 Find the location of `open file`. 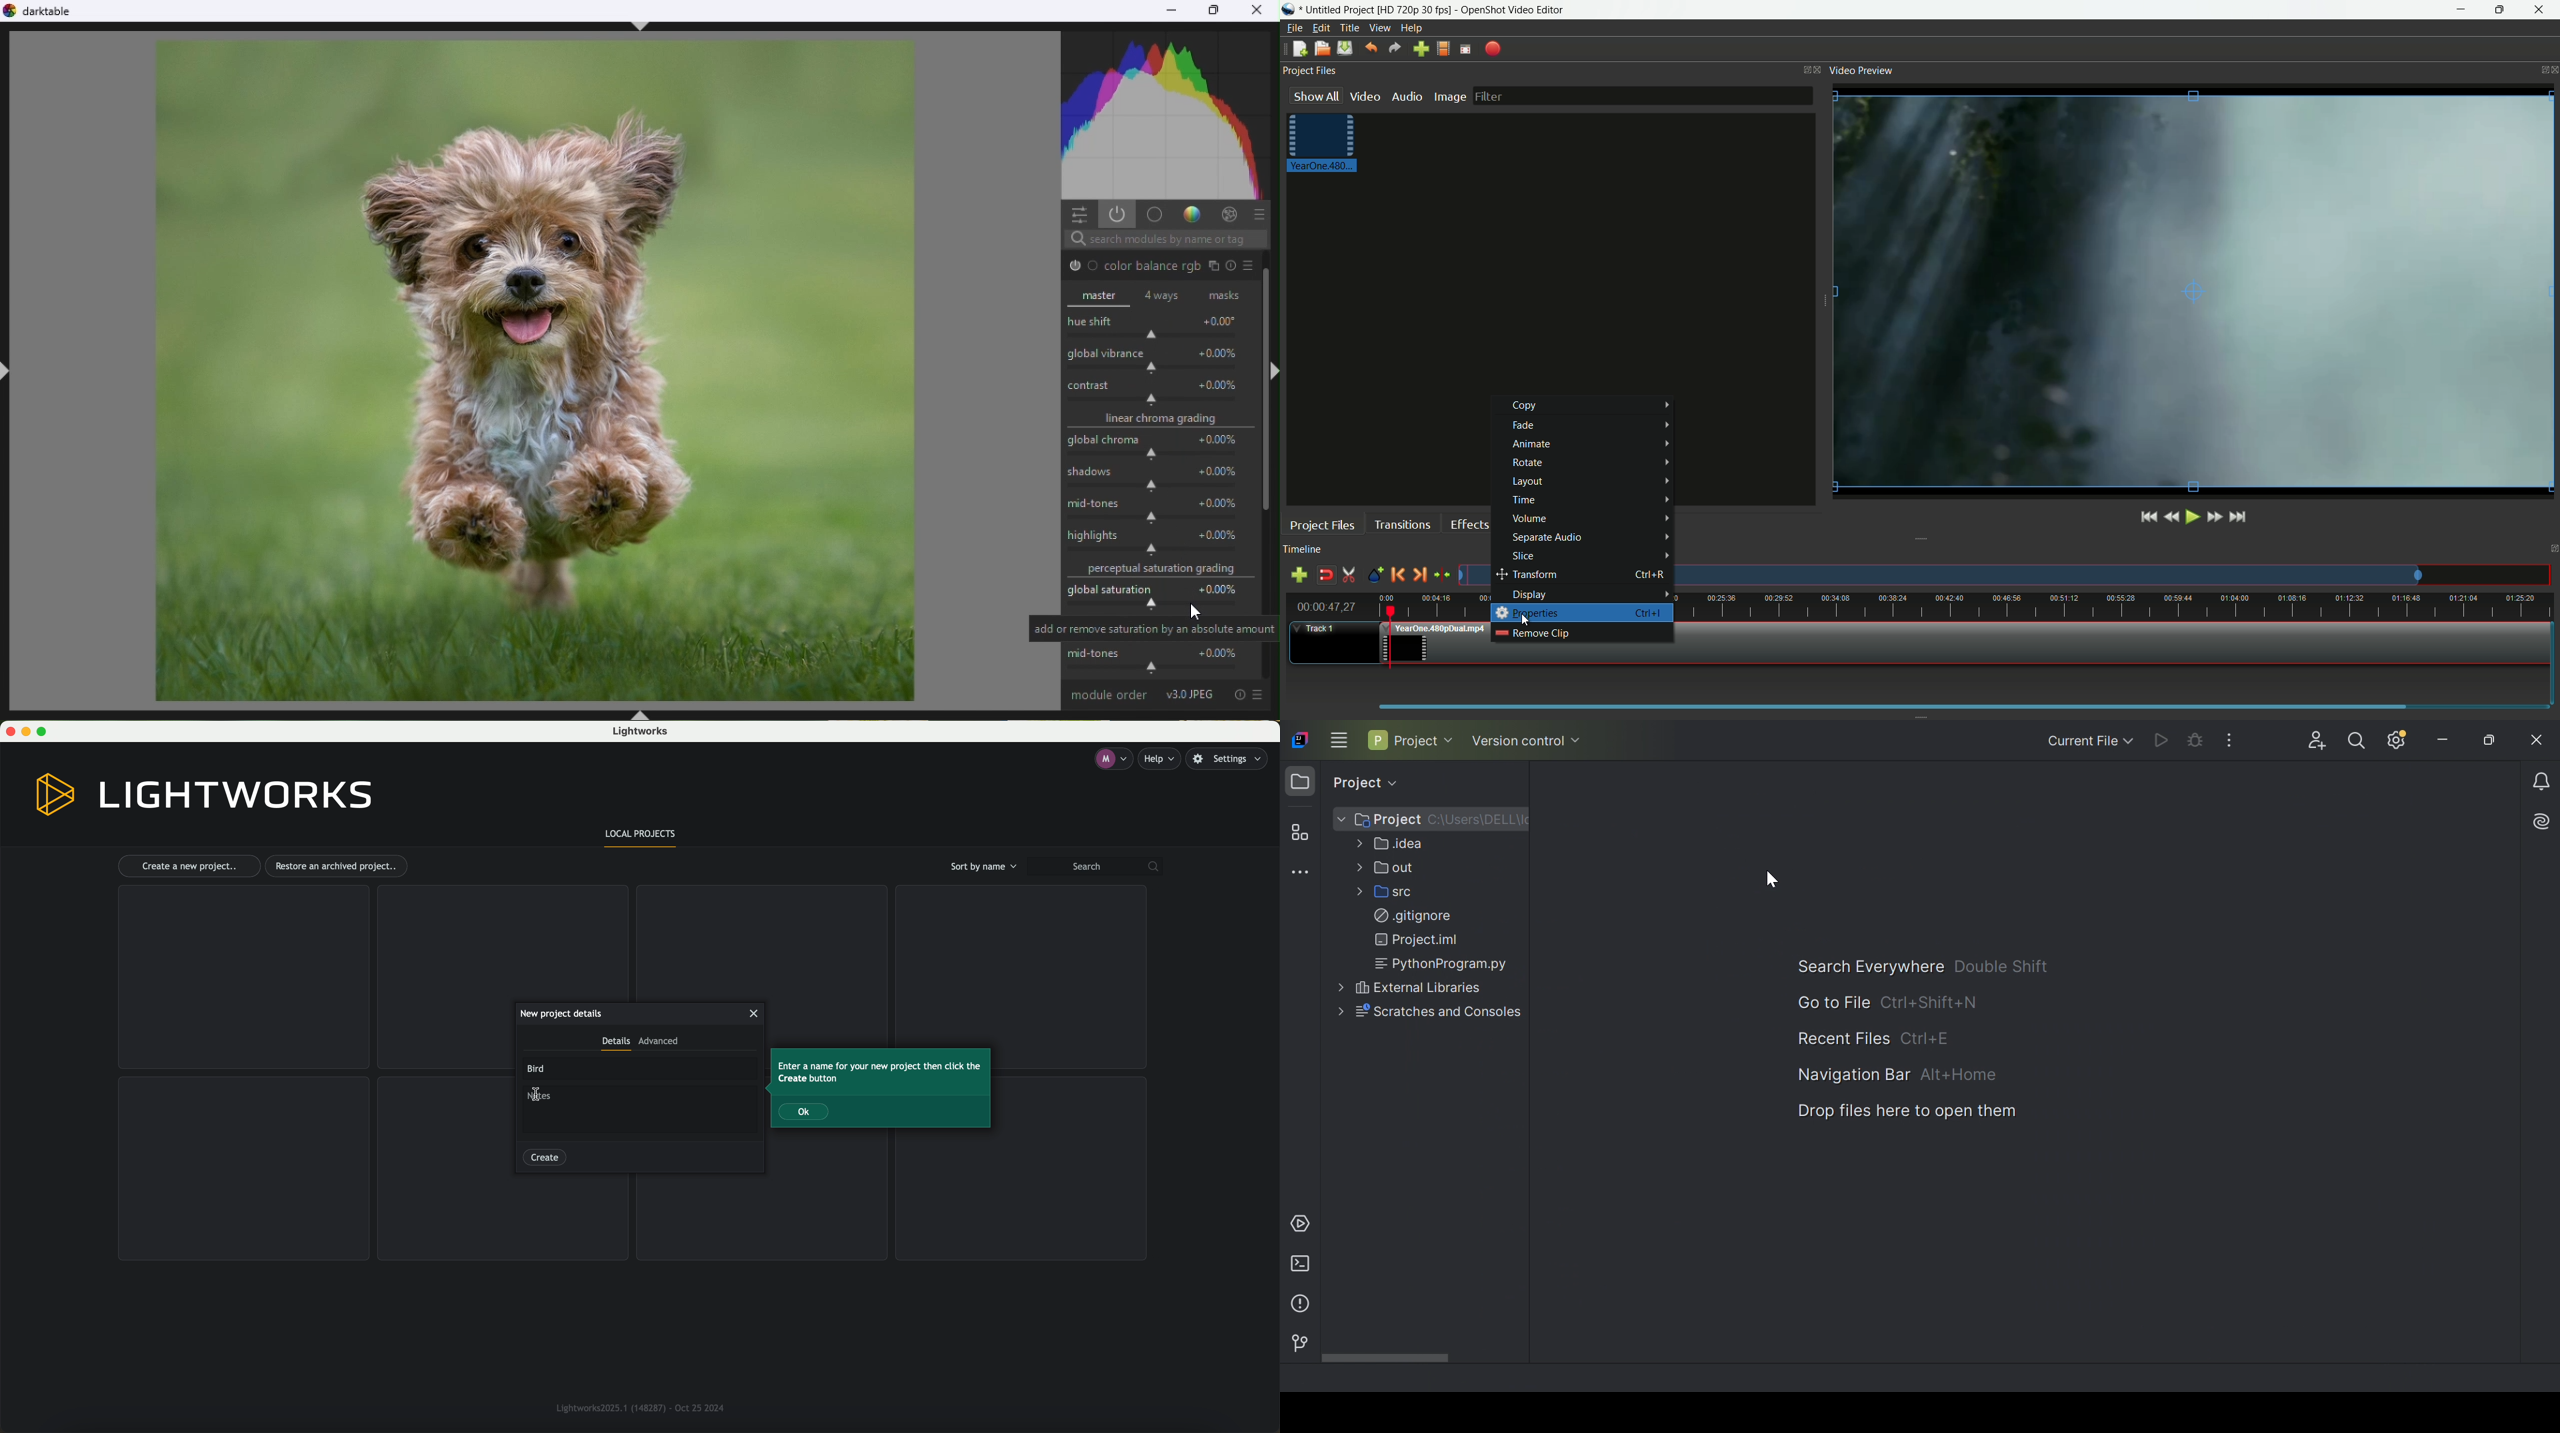

open file is located at coordinates (1321, 48).